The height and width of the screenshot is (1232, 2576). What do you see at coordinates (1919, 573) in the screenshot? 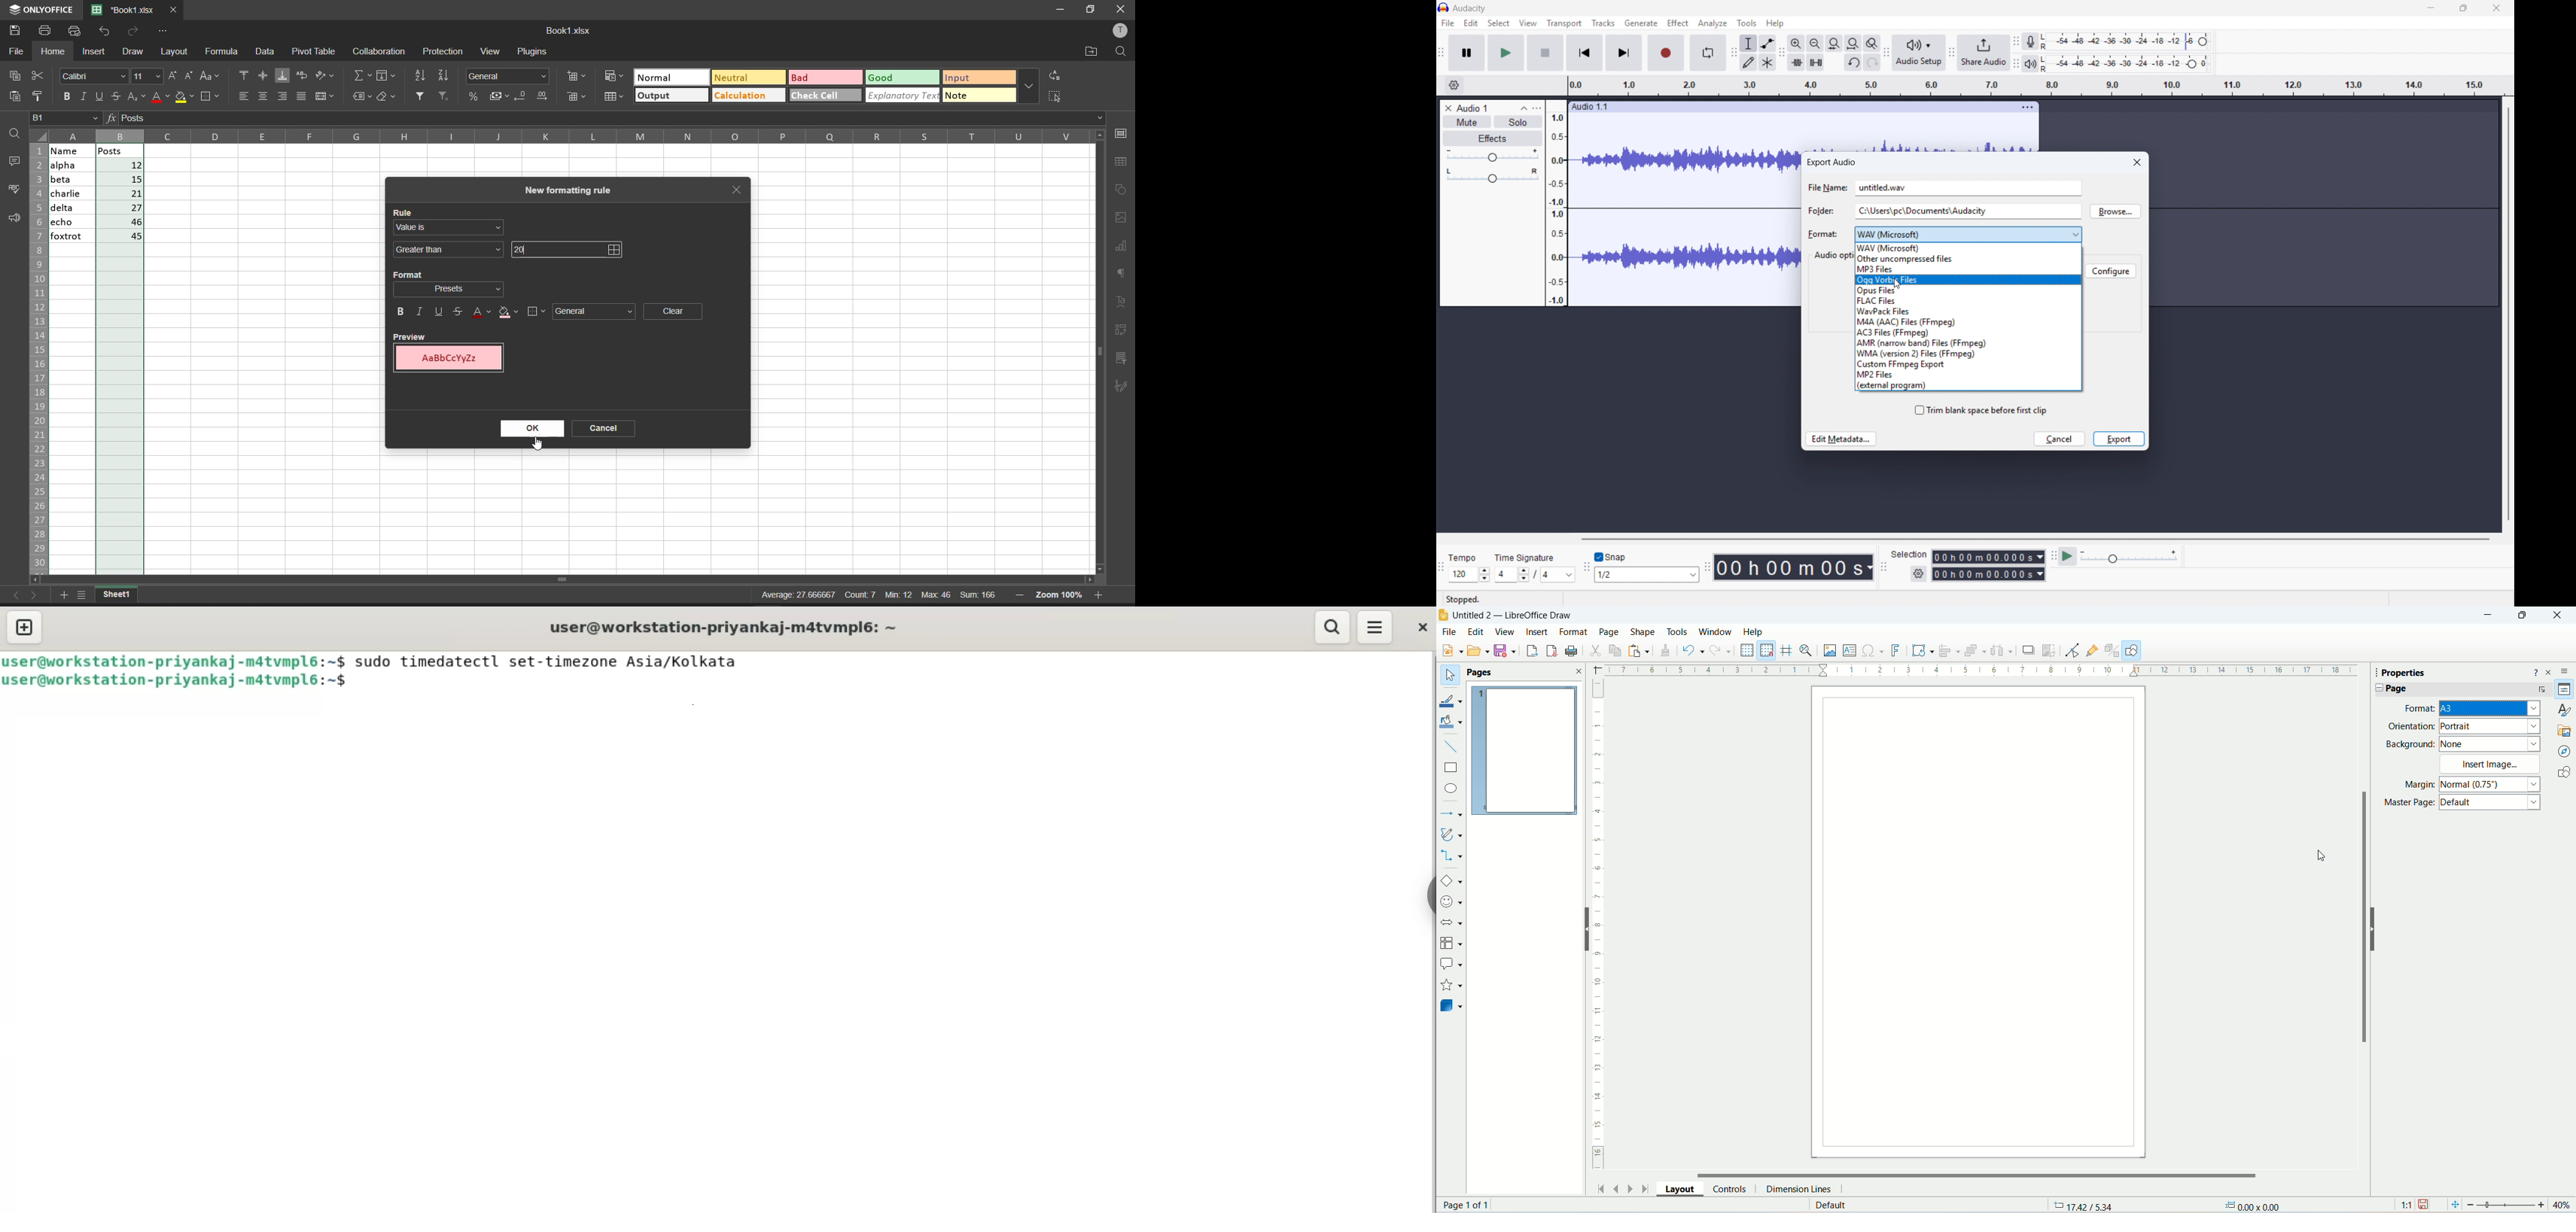
I see `Selection settings ` at bounding box center [1919, 573].